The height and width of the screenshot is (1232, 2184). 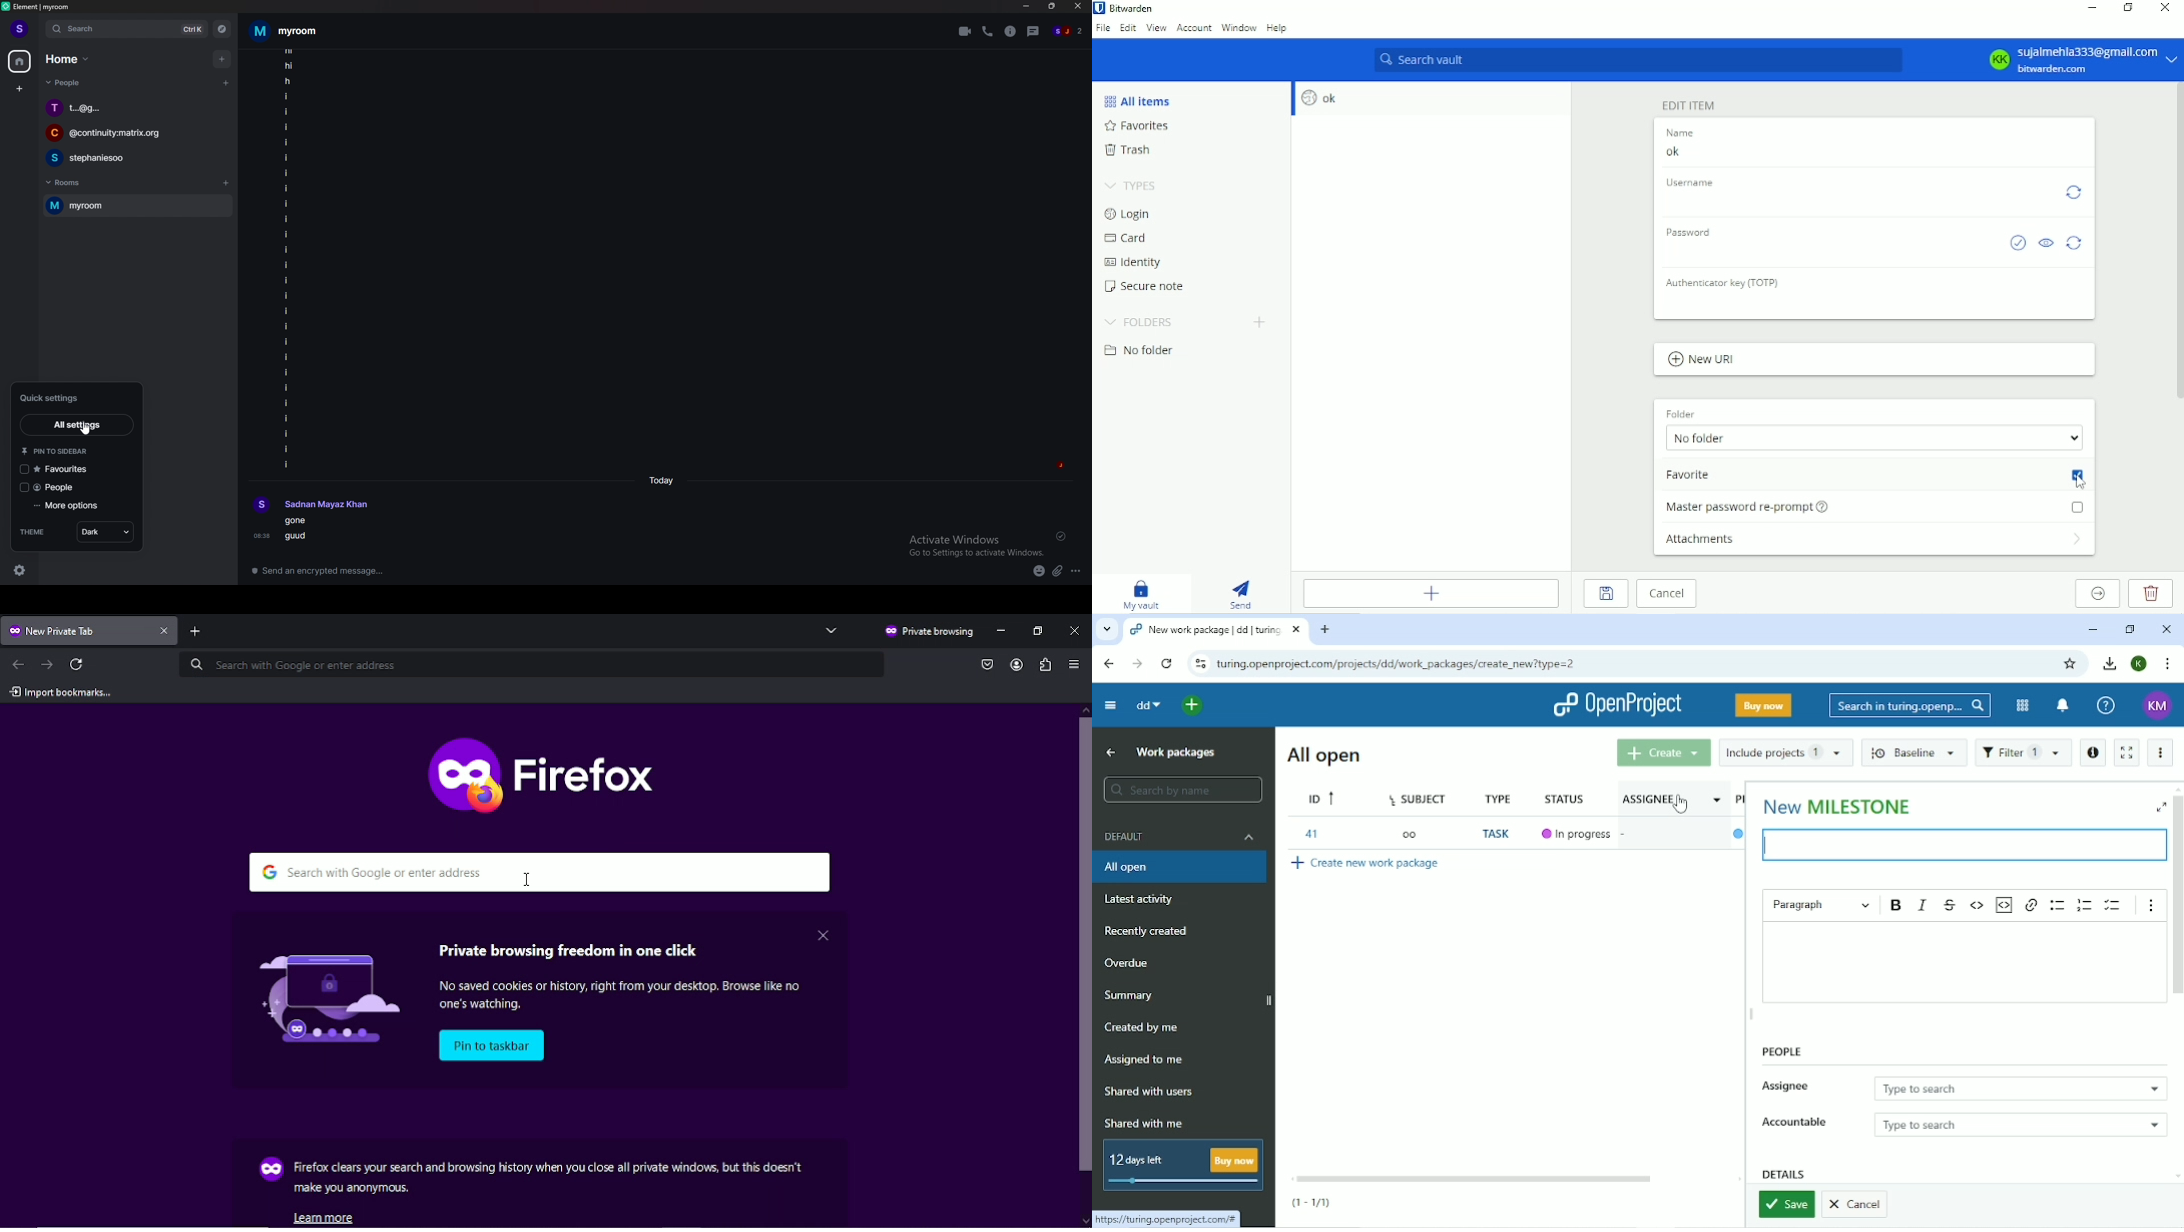 What do you see at coordinates (287, 259) in the screenshot?
I see `texts` at bounding box center [287, 259].